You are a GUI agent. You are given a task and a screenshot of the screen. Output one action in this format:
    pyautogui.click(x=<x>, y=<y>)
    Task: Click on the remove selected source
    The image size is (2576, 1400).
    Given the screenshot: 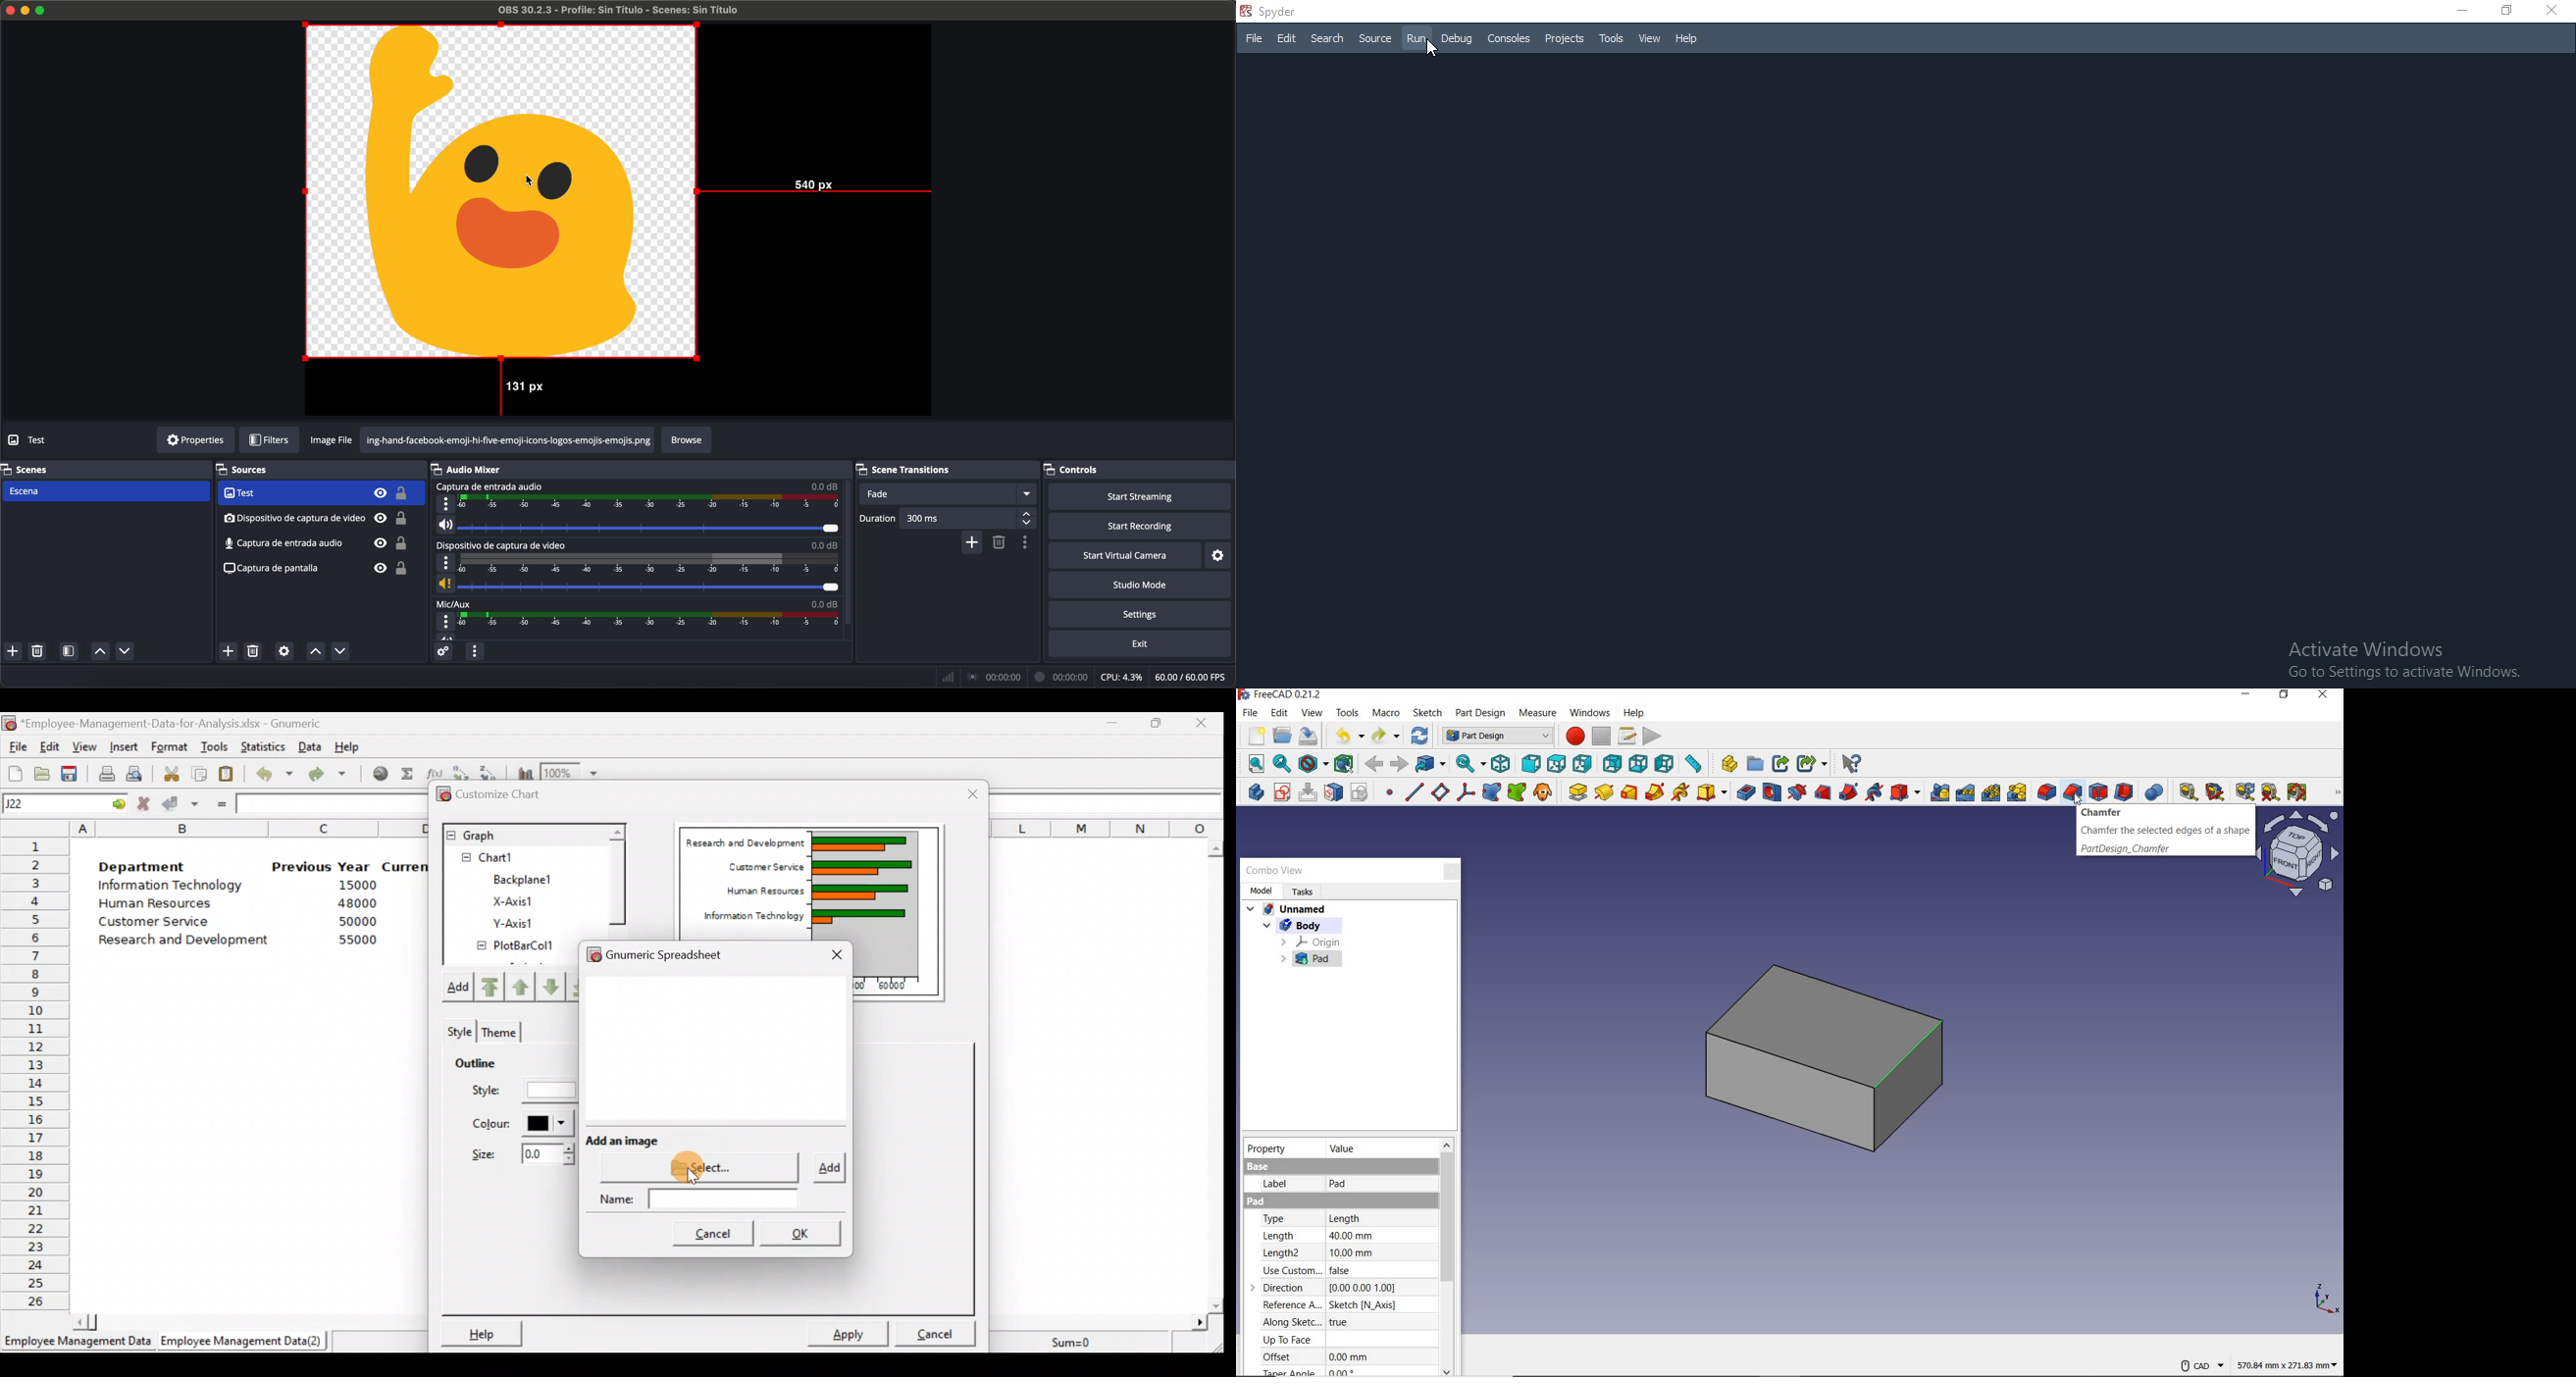 What is the action you would take?
    pyautogui.click(x=255, y=651)
    